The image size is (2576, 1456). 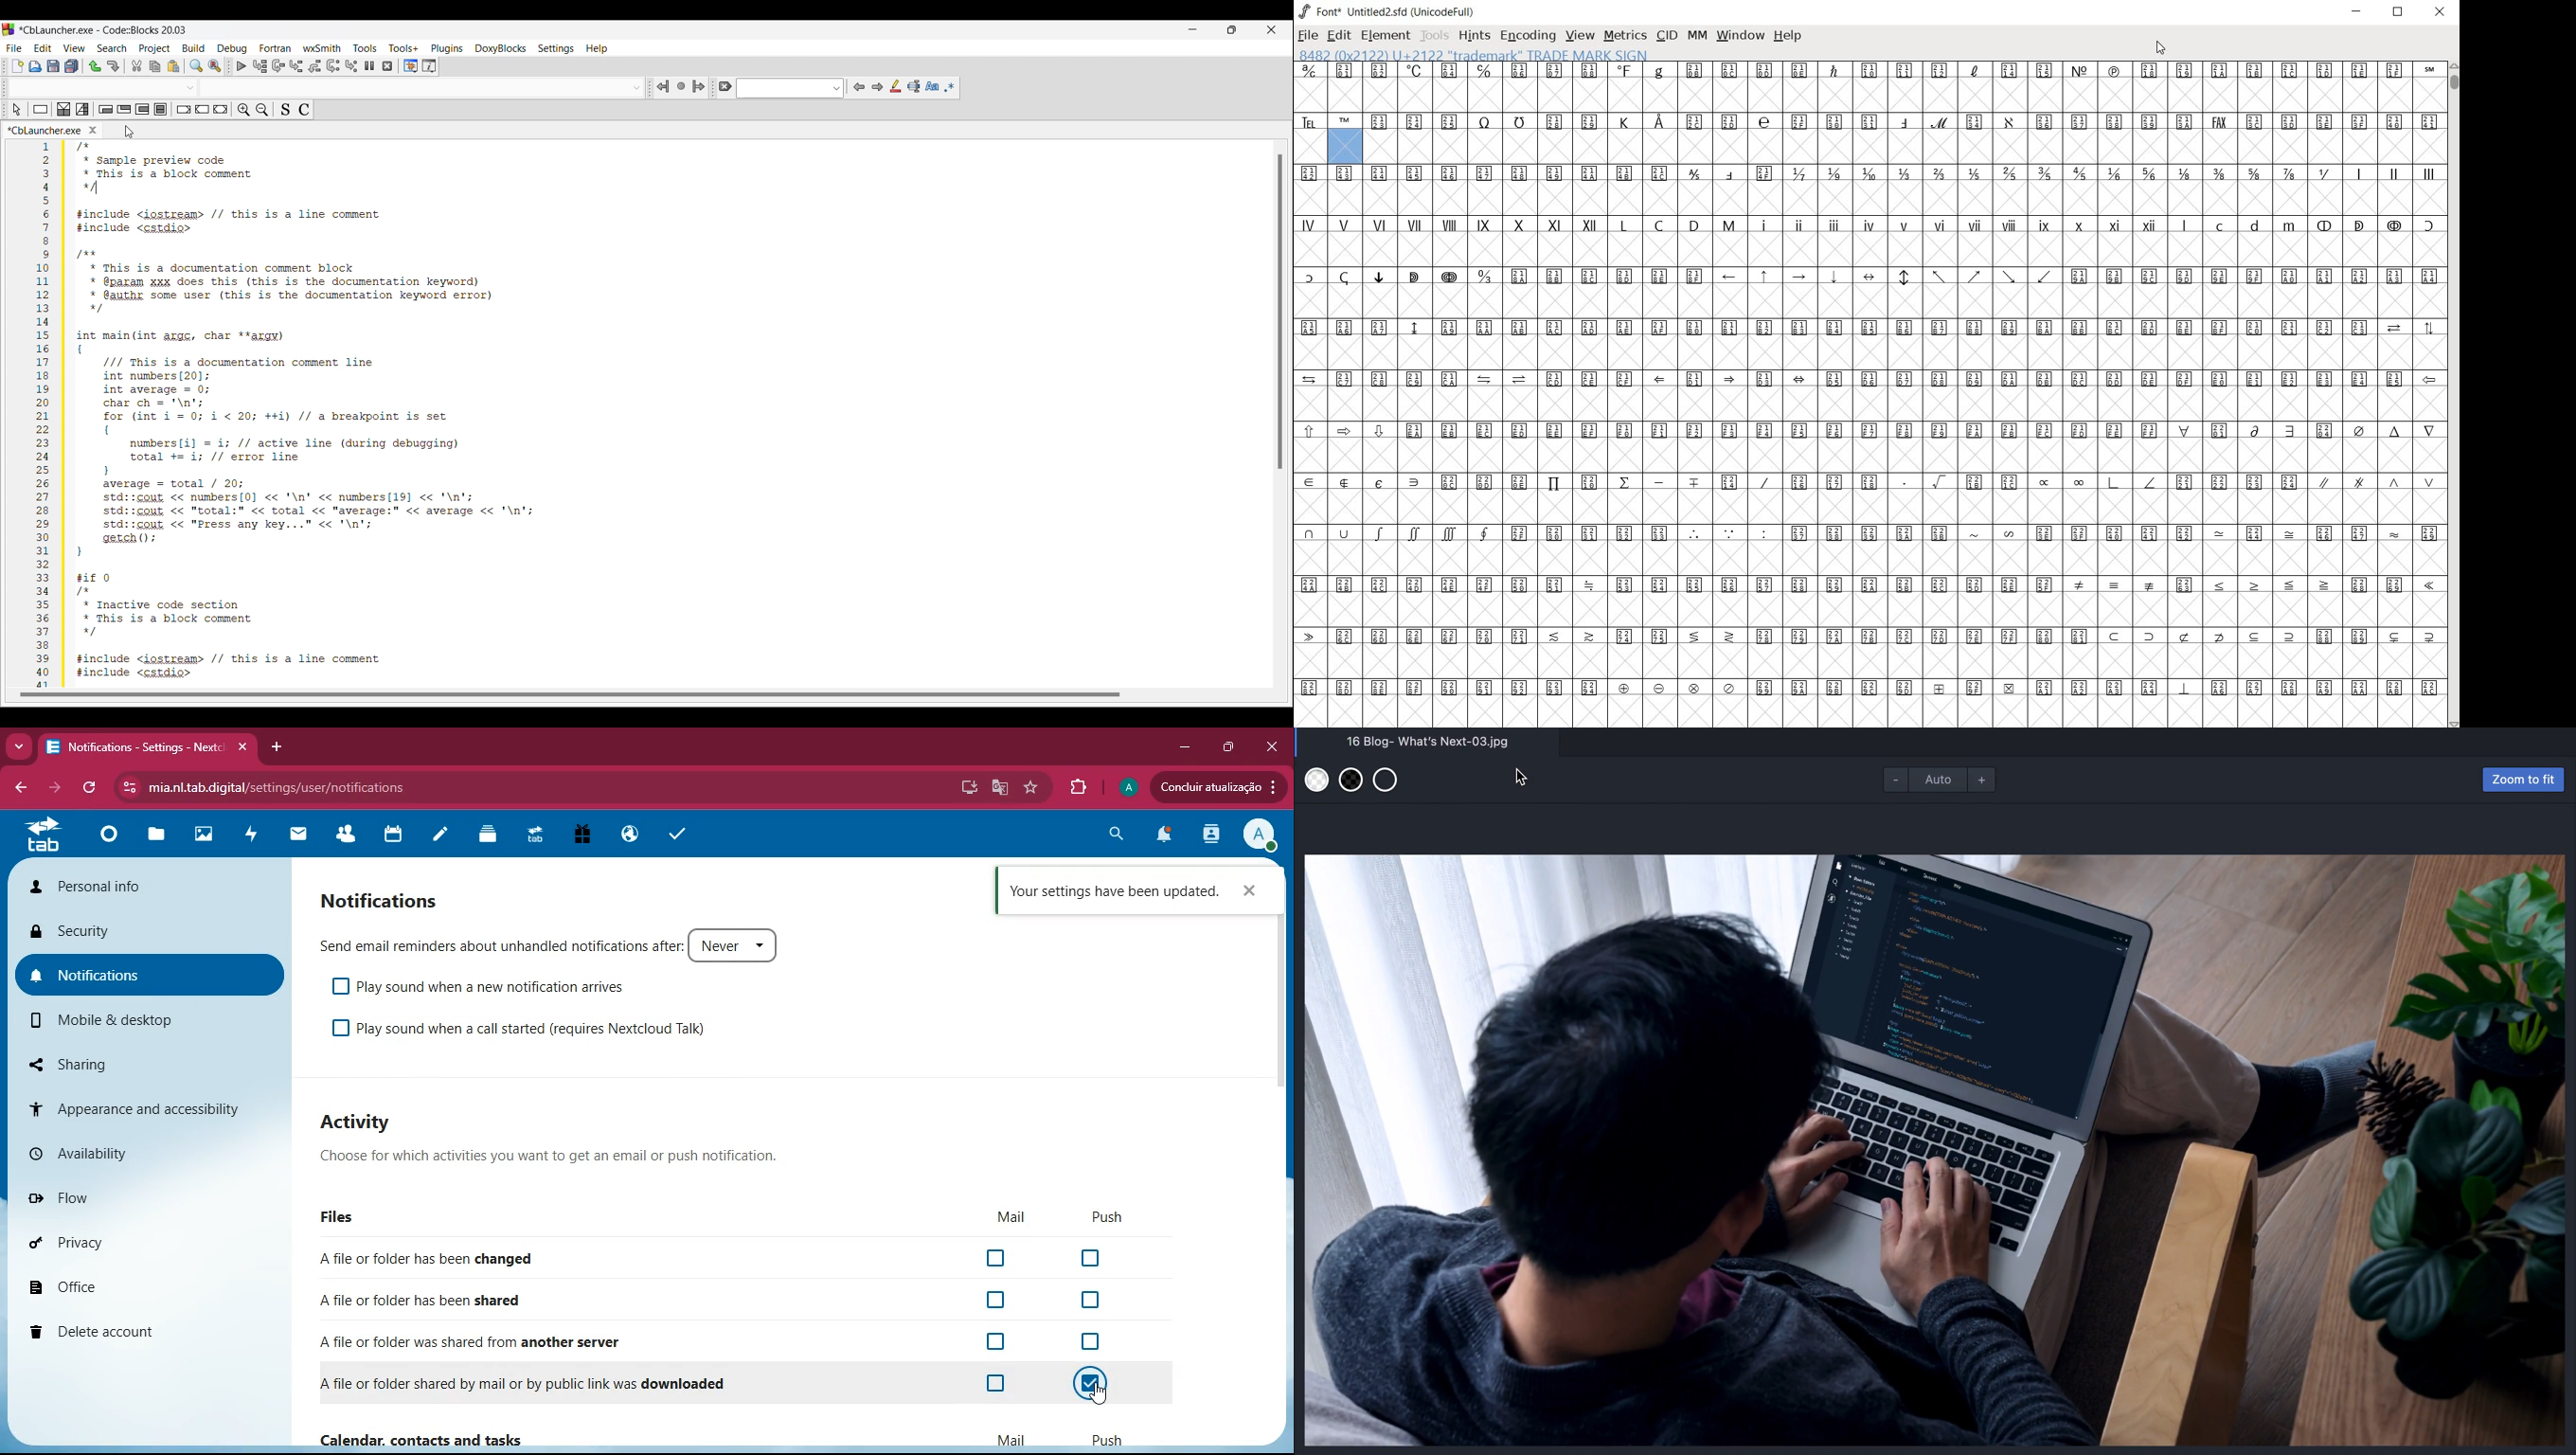 What do you see at coordinates (150, 882) in the screenshot?
I see `personal info` at bounding box center [150, 882].